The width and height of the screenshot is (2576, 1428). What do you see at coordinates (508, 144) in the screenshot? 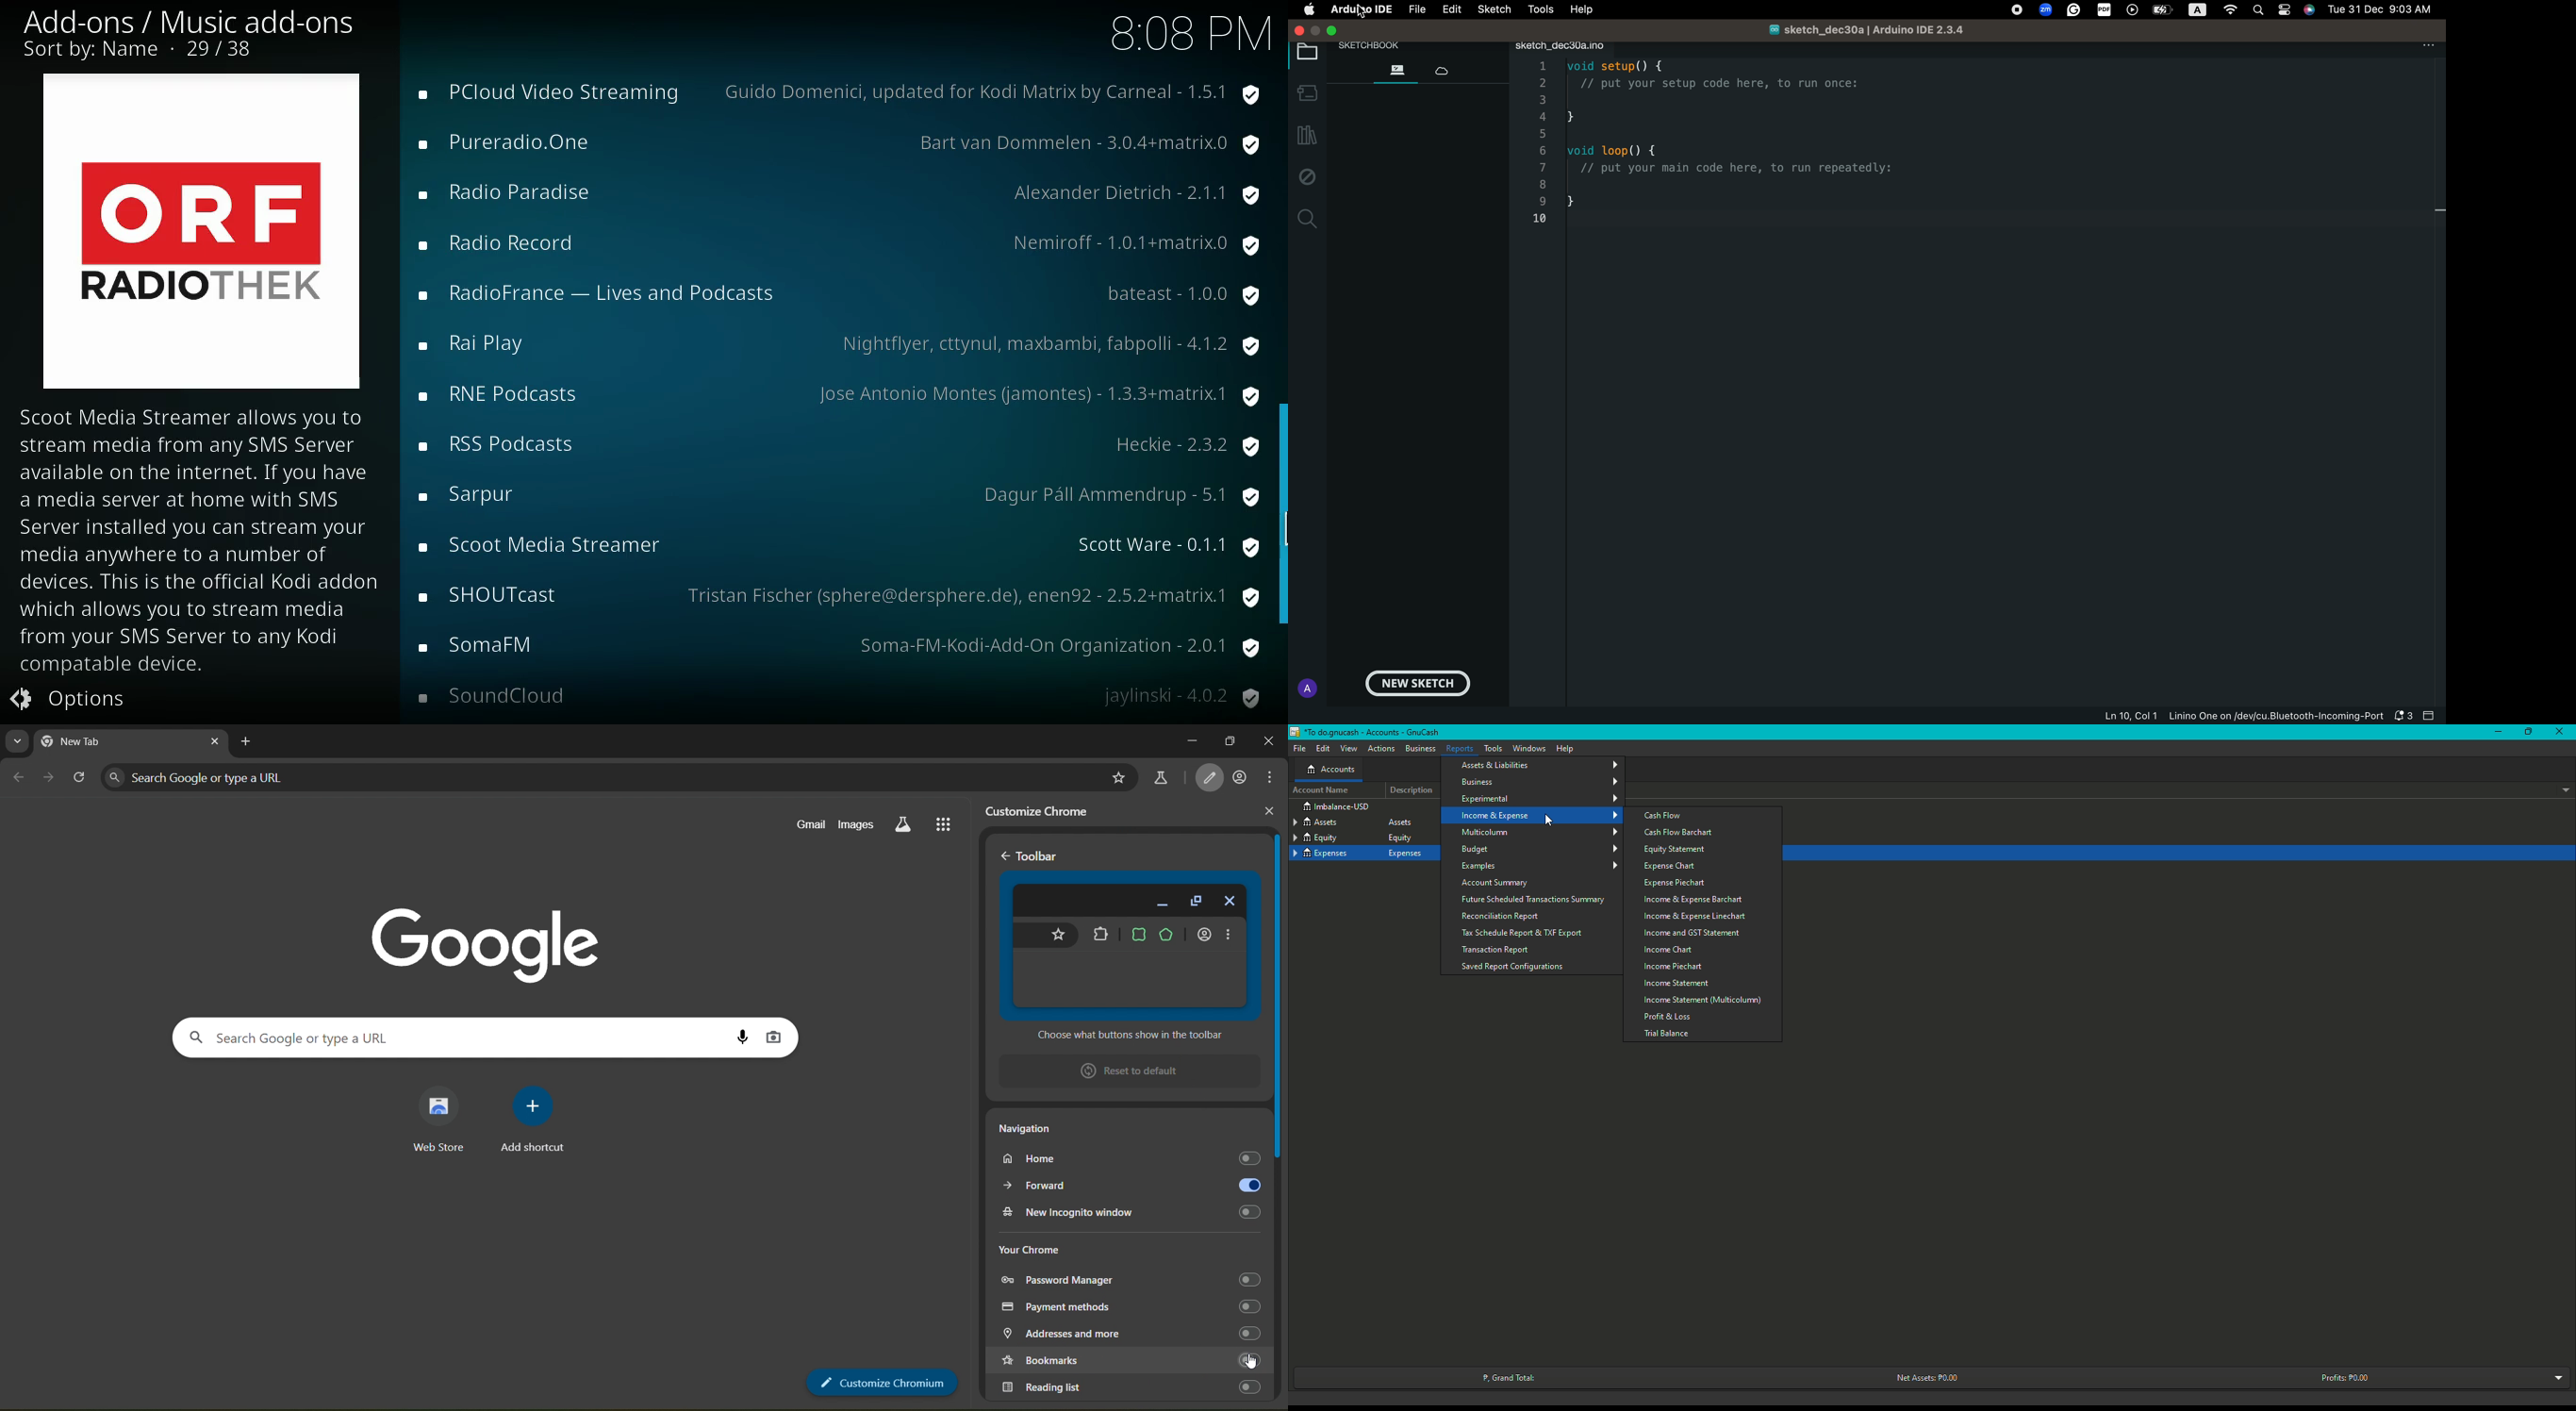
I see `add-on` at bounding box center [508, 144].